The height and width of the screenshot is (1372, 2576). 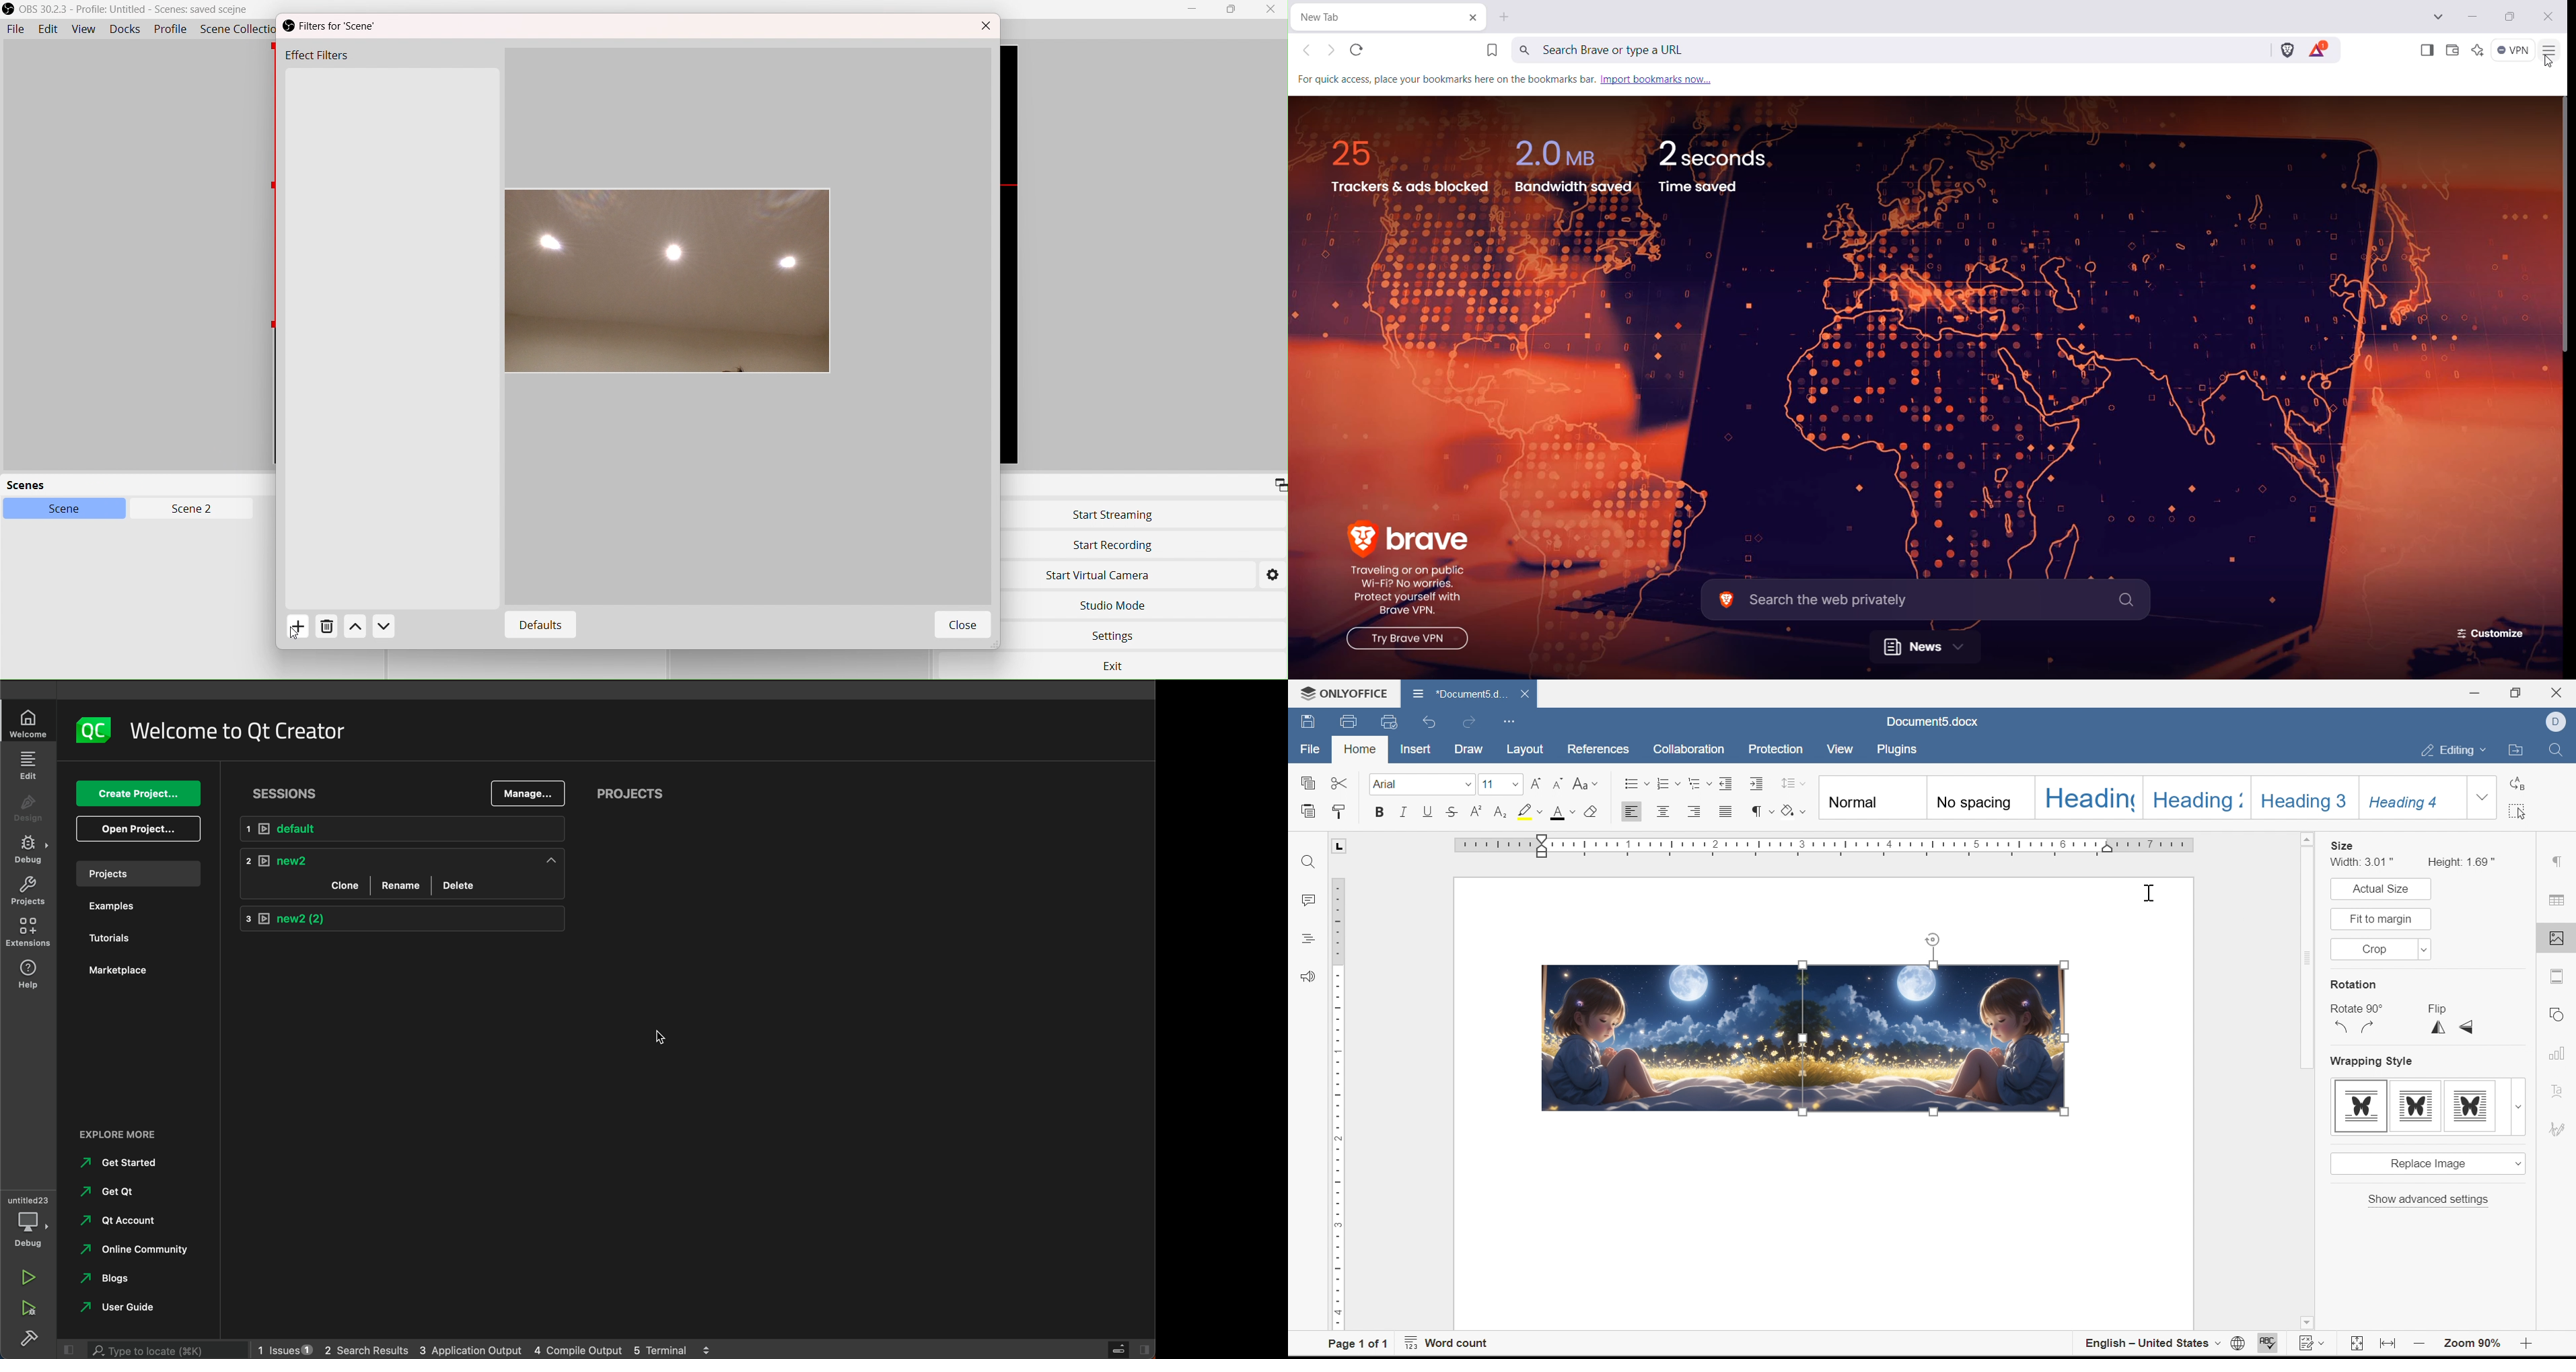 I want to click on edit, so click(x=30, y=767).